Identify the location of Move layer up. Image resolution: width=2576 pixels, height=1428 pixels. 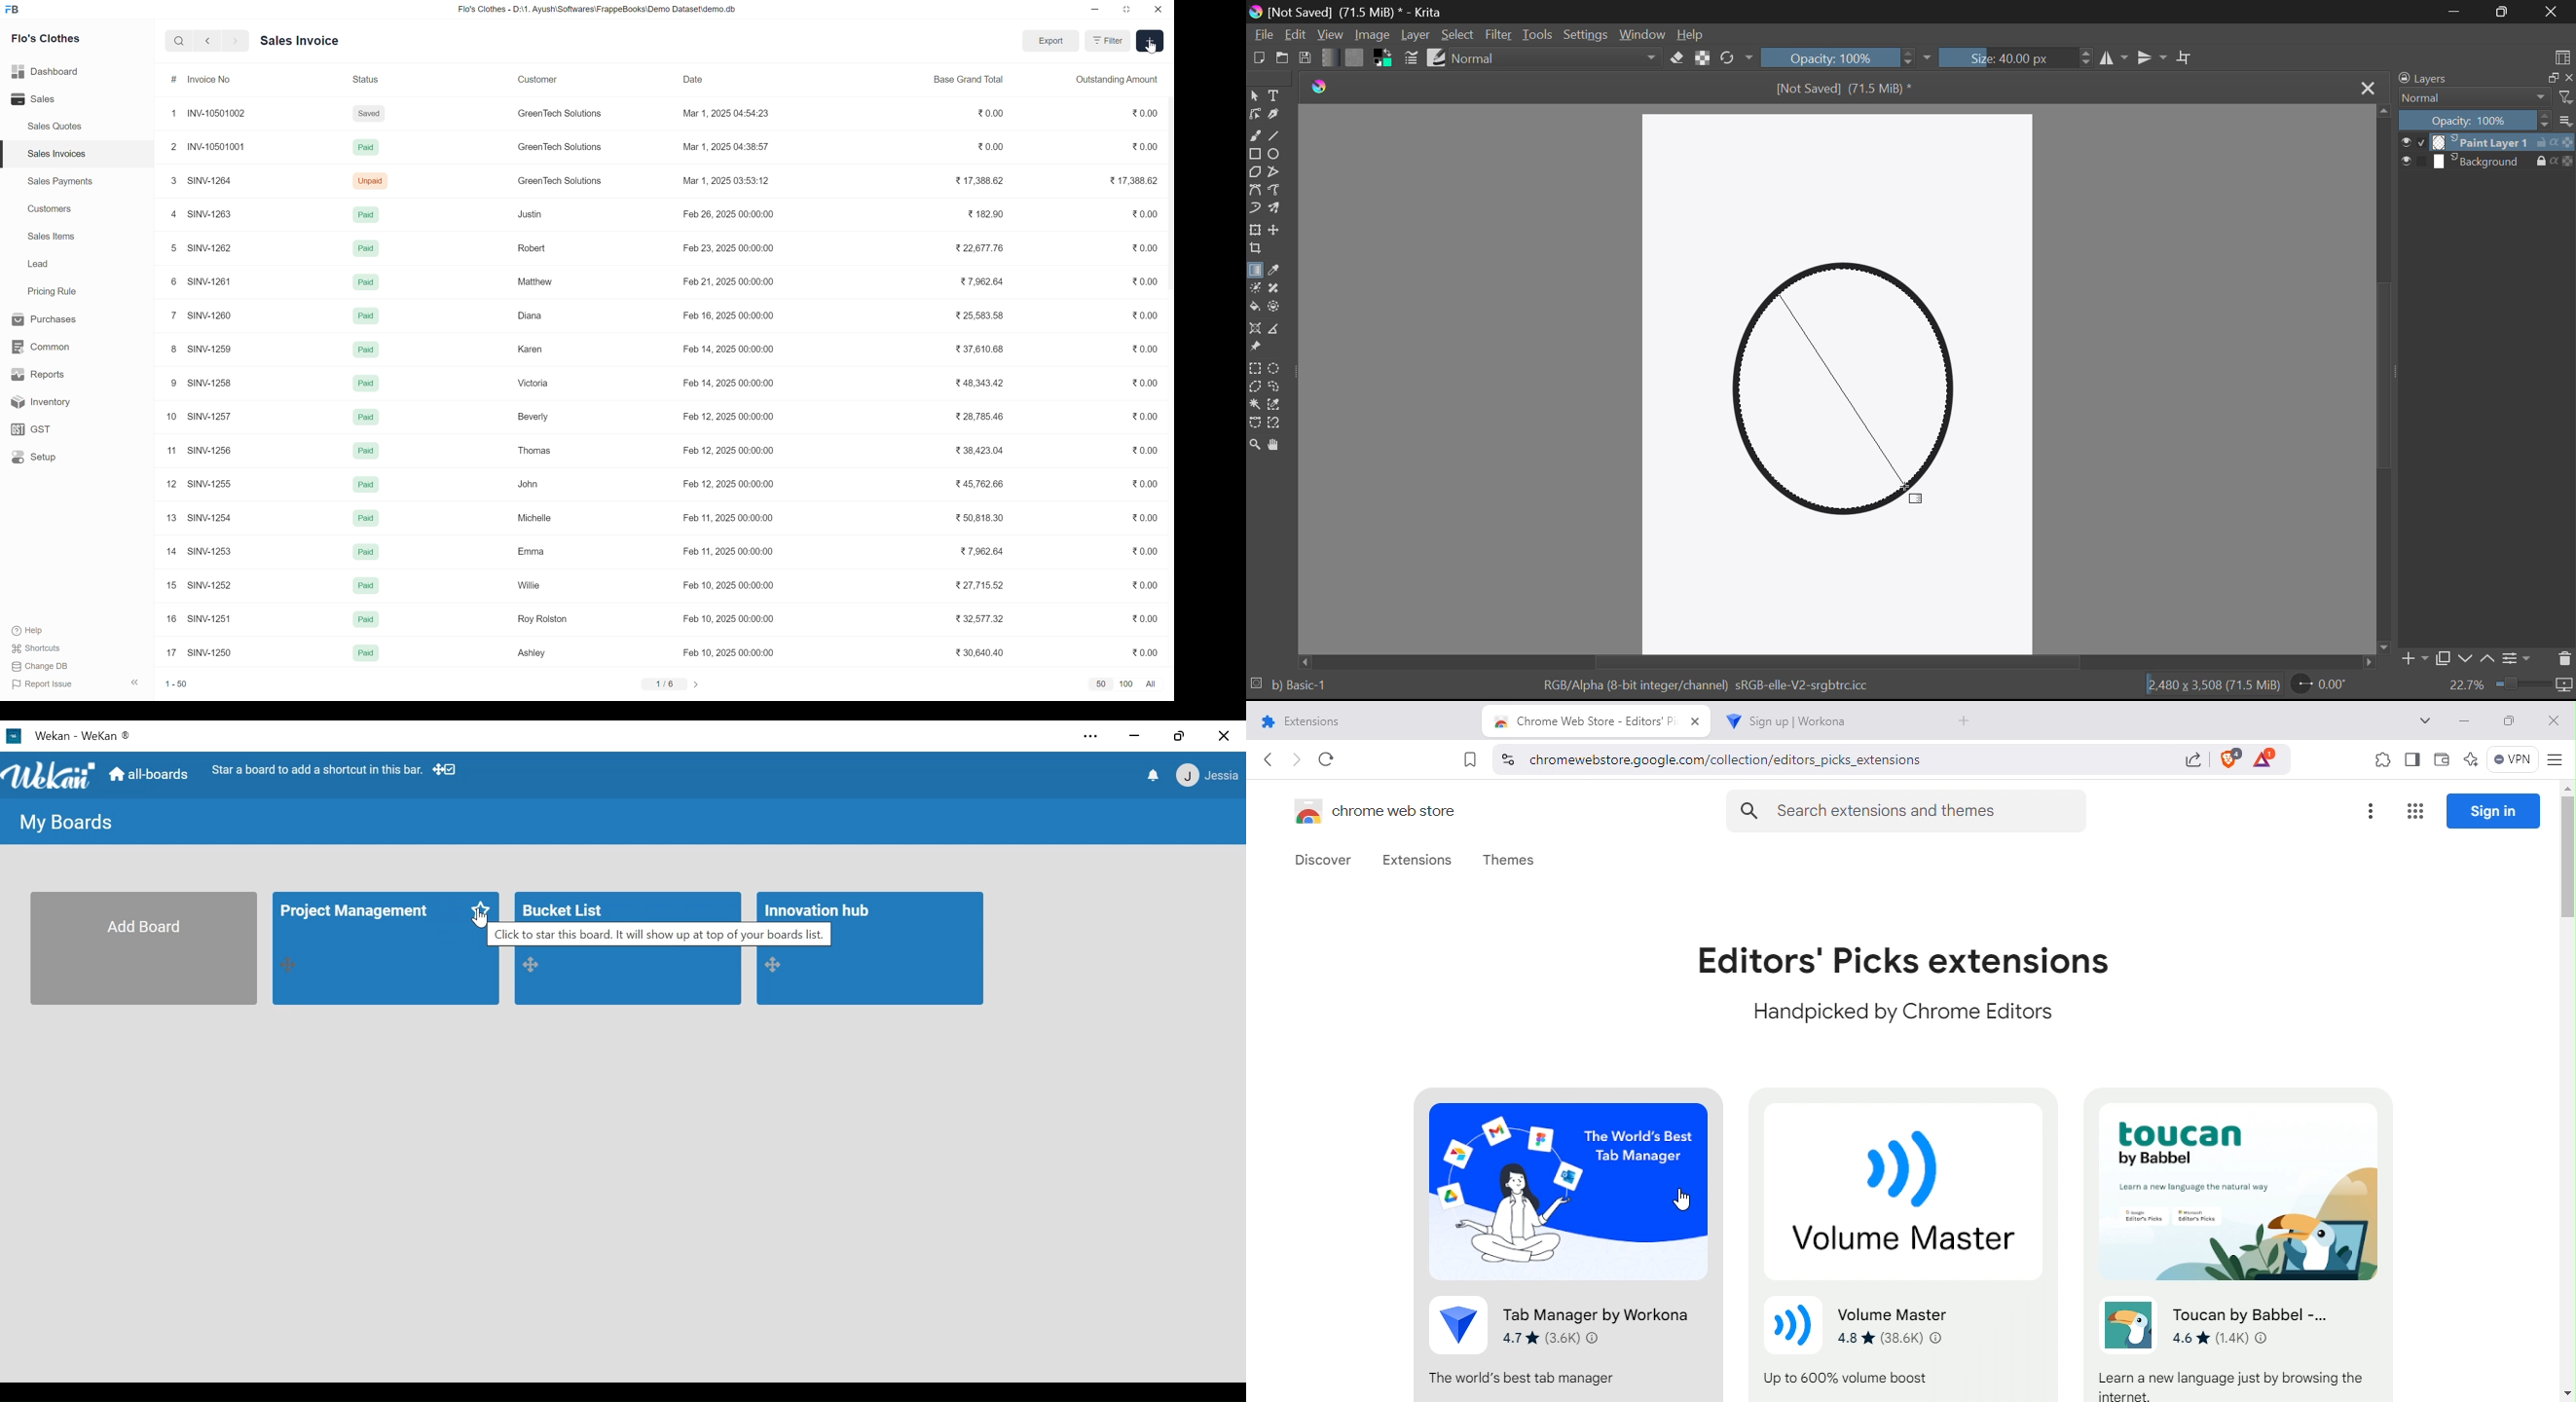
(2486, 659).